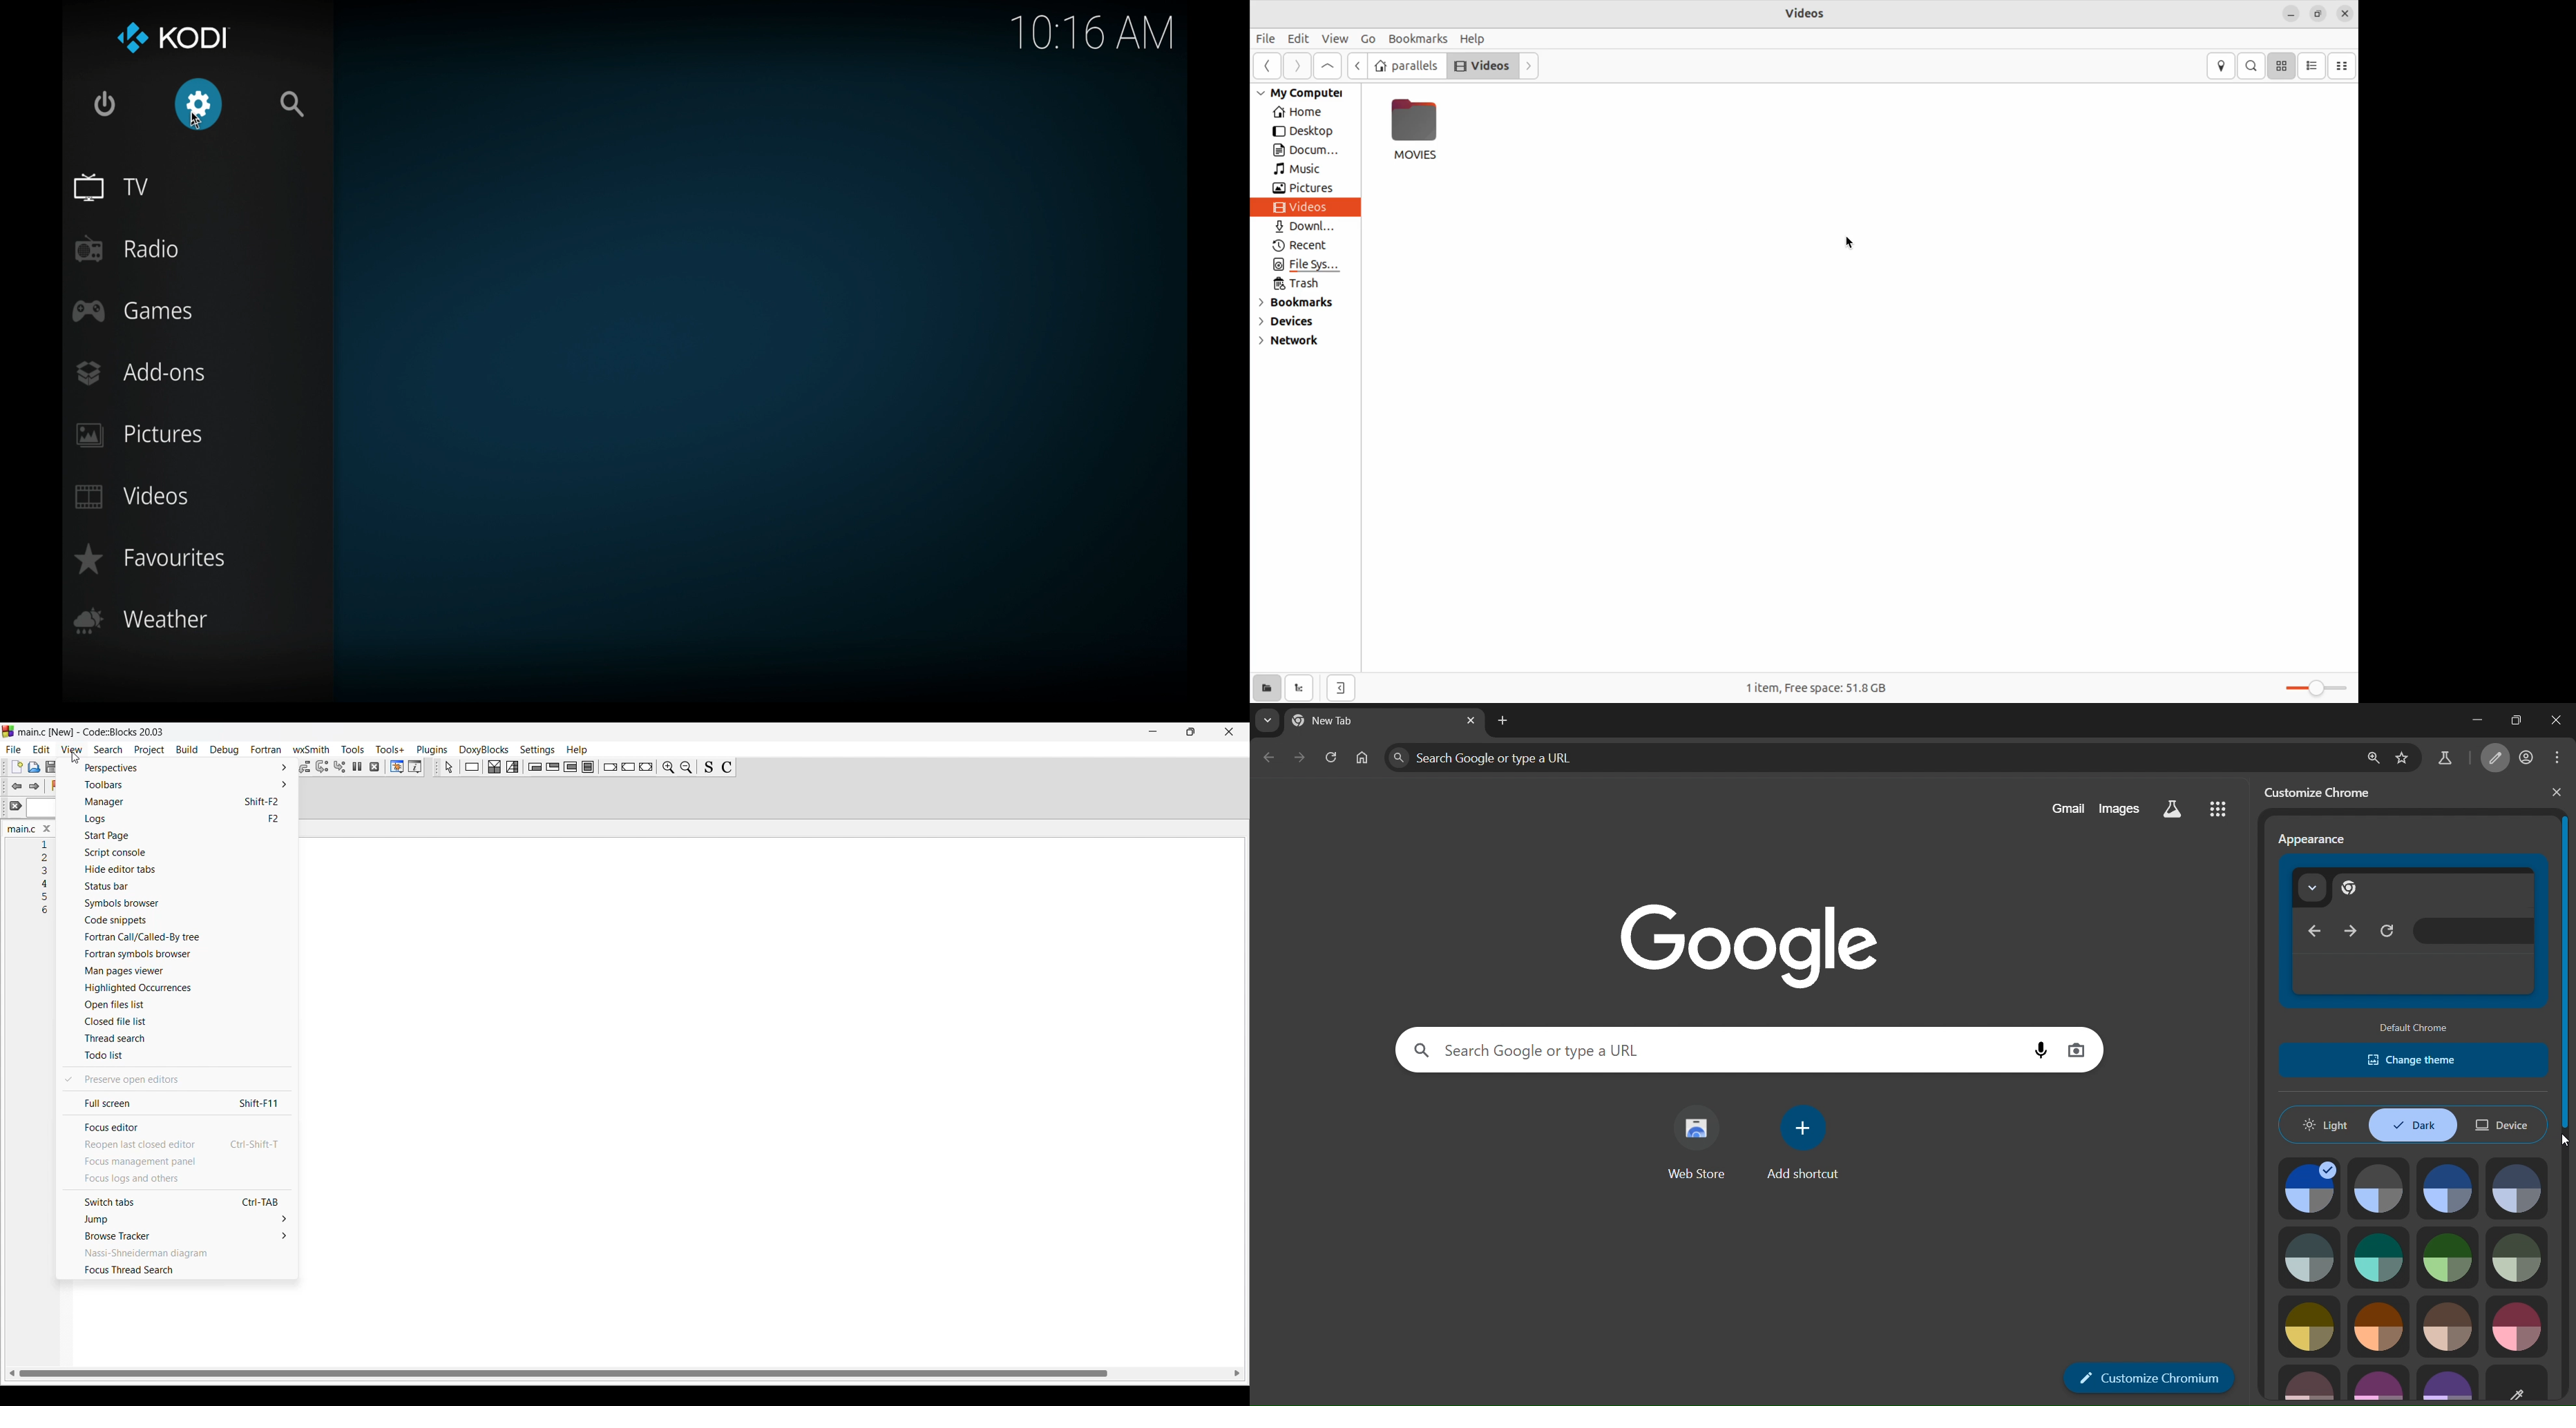  I want to click on Preserve open editors, current selection, so click(175, 1079).